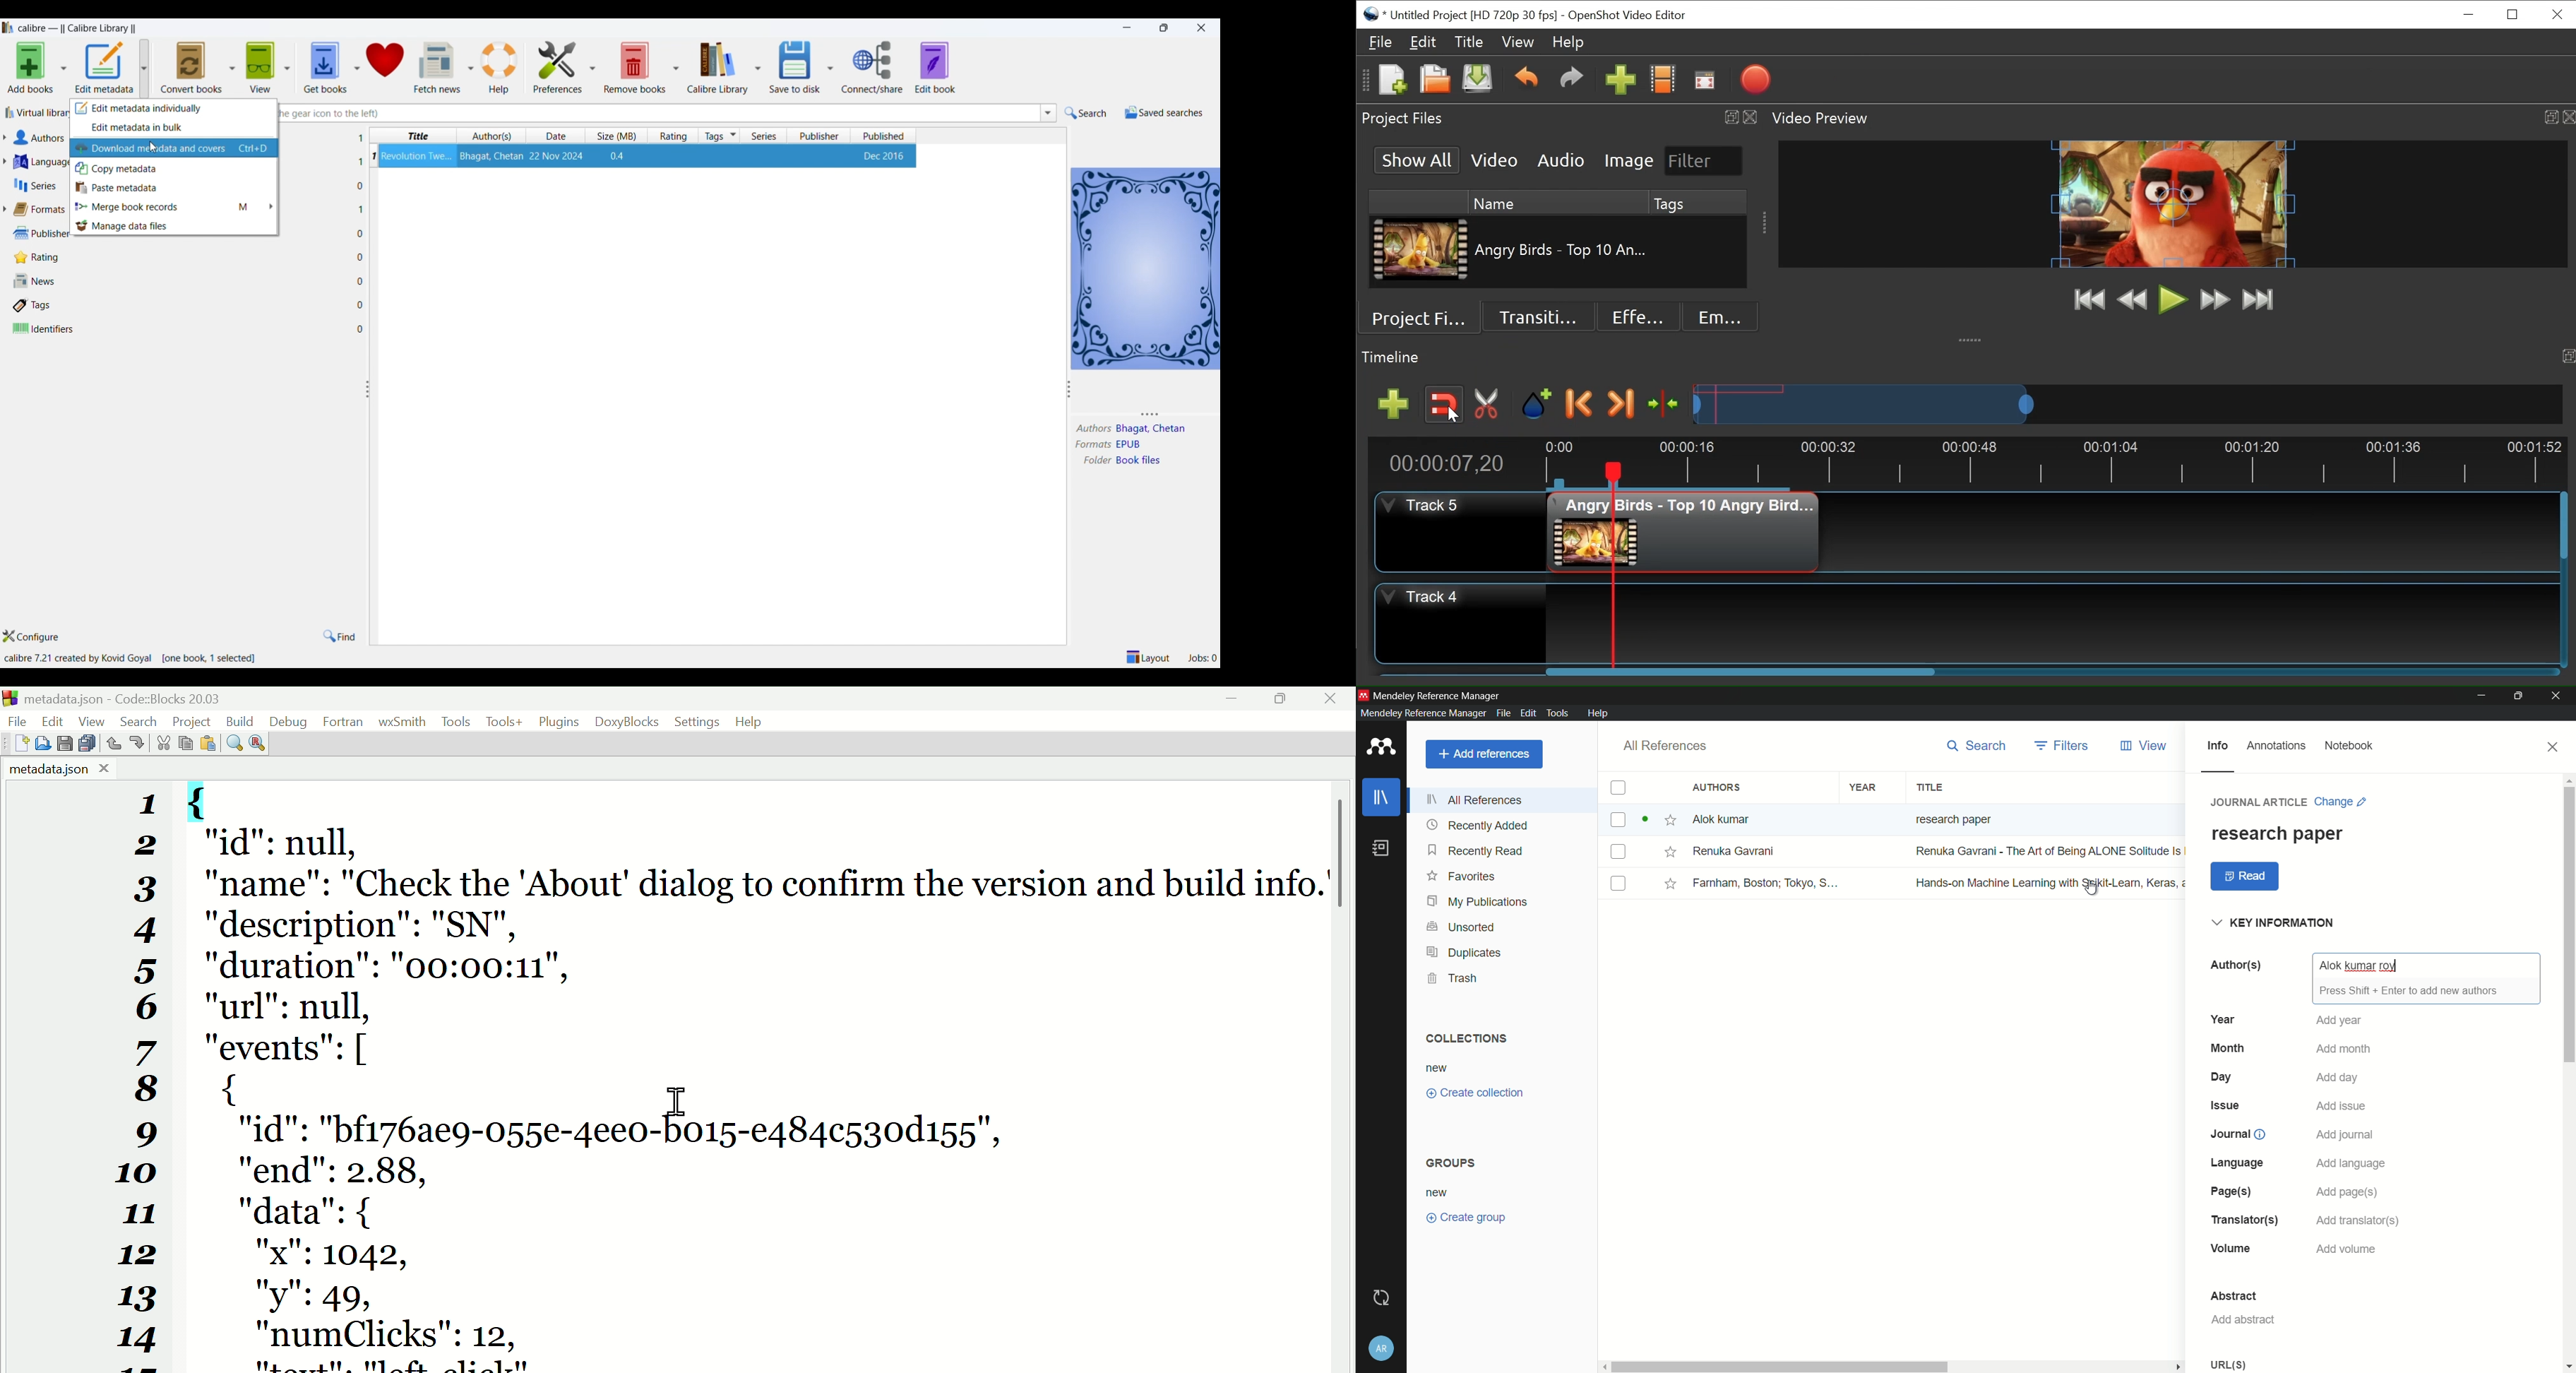  What do you see at coordinates (36, 114) in the screenshot?
I see `virtual library` at bounding box center [36, 114].